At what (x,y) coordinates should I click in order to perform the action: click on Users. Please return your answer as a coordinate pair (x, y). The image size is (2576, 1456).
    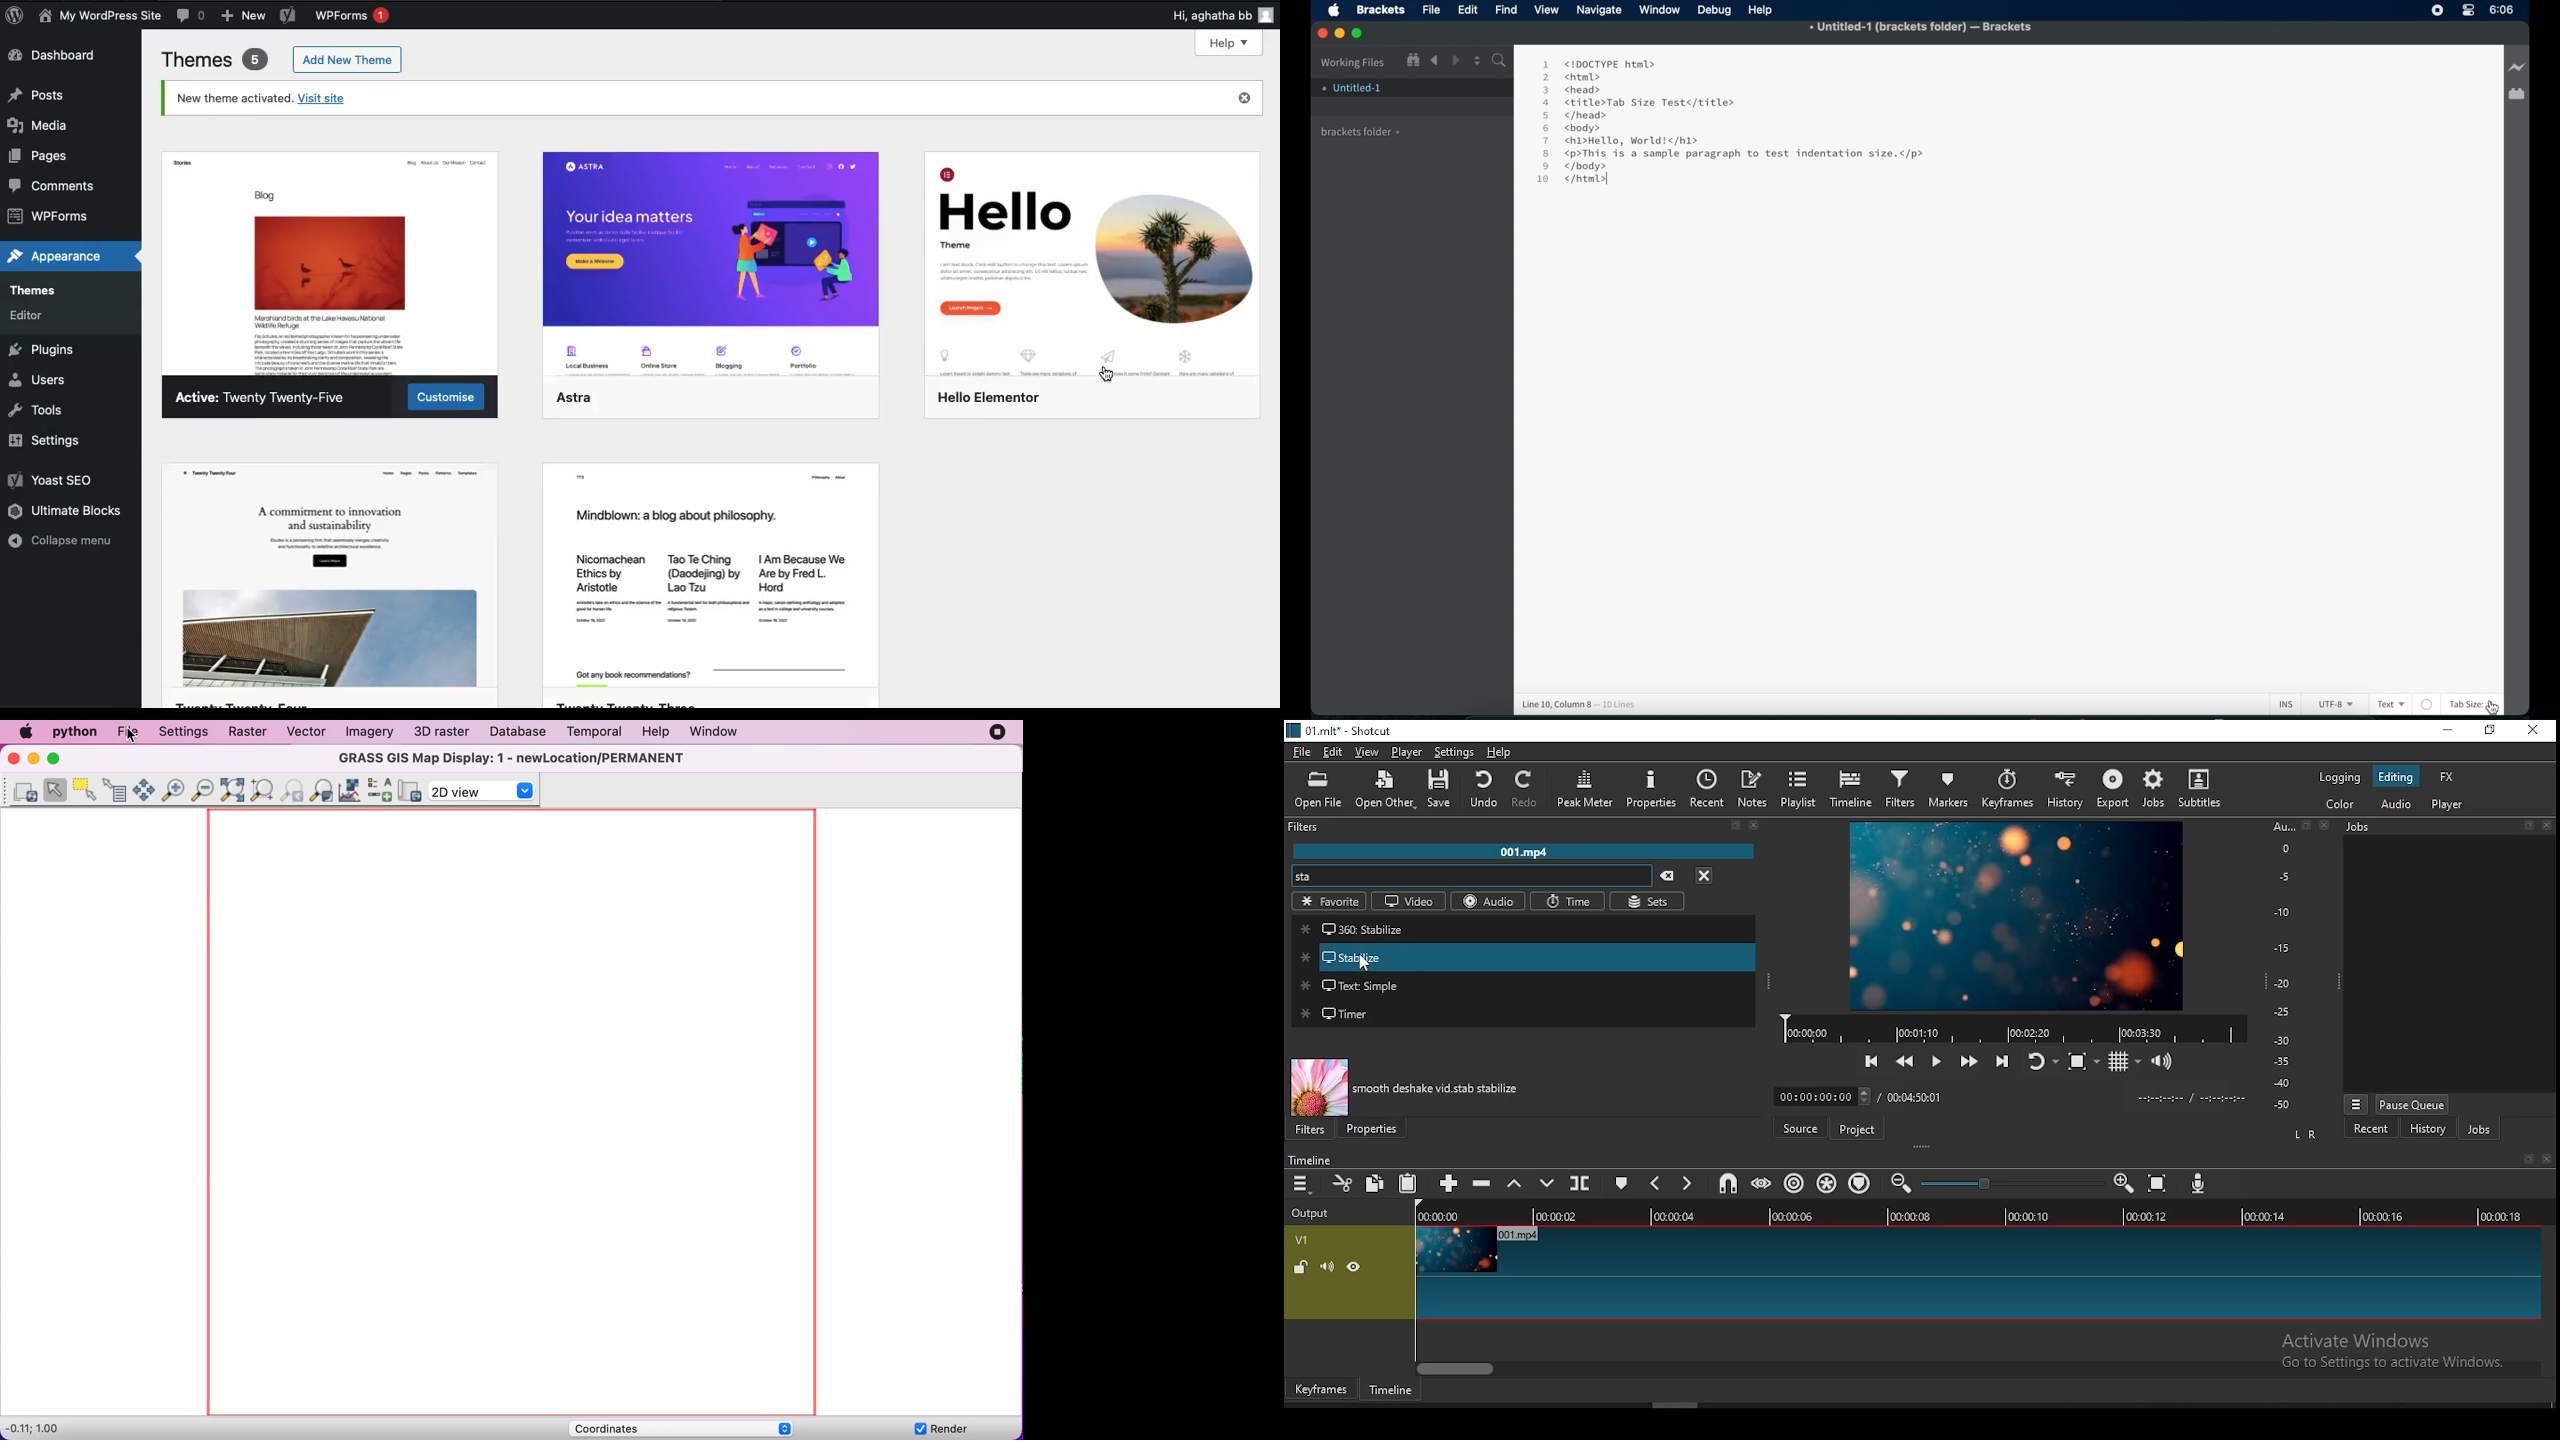
    Looking at the image, I should click on (38, 376).